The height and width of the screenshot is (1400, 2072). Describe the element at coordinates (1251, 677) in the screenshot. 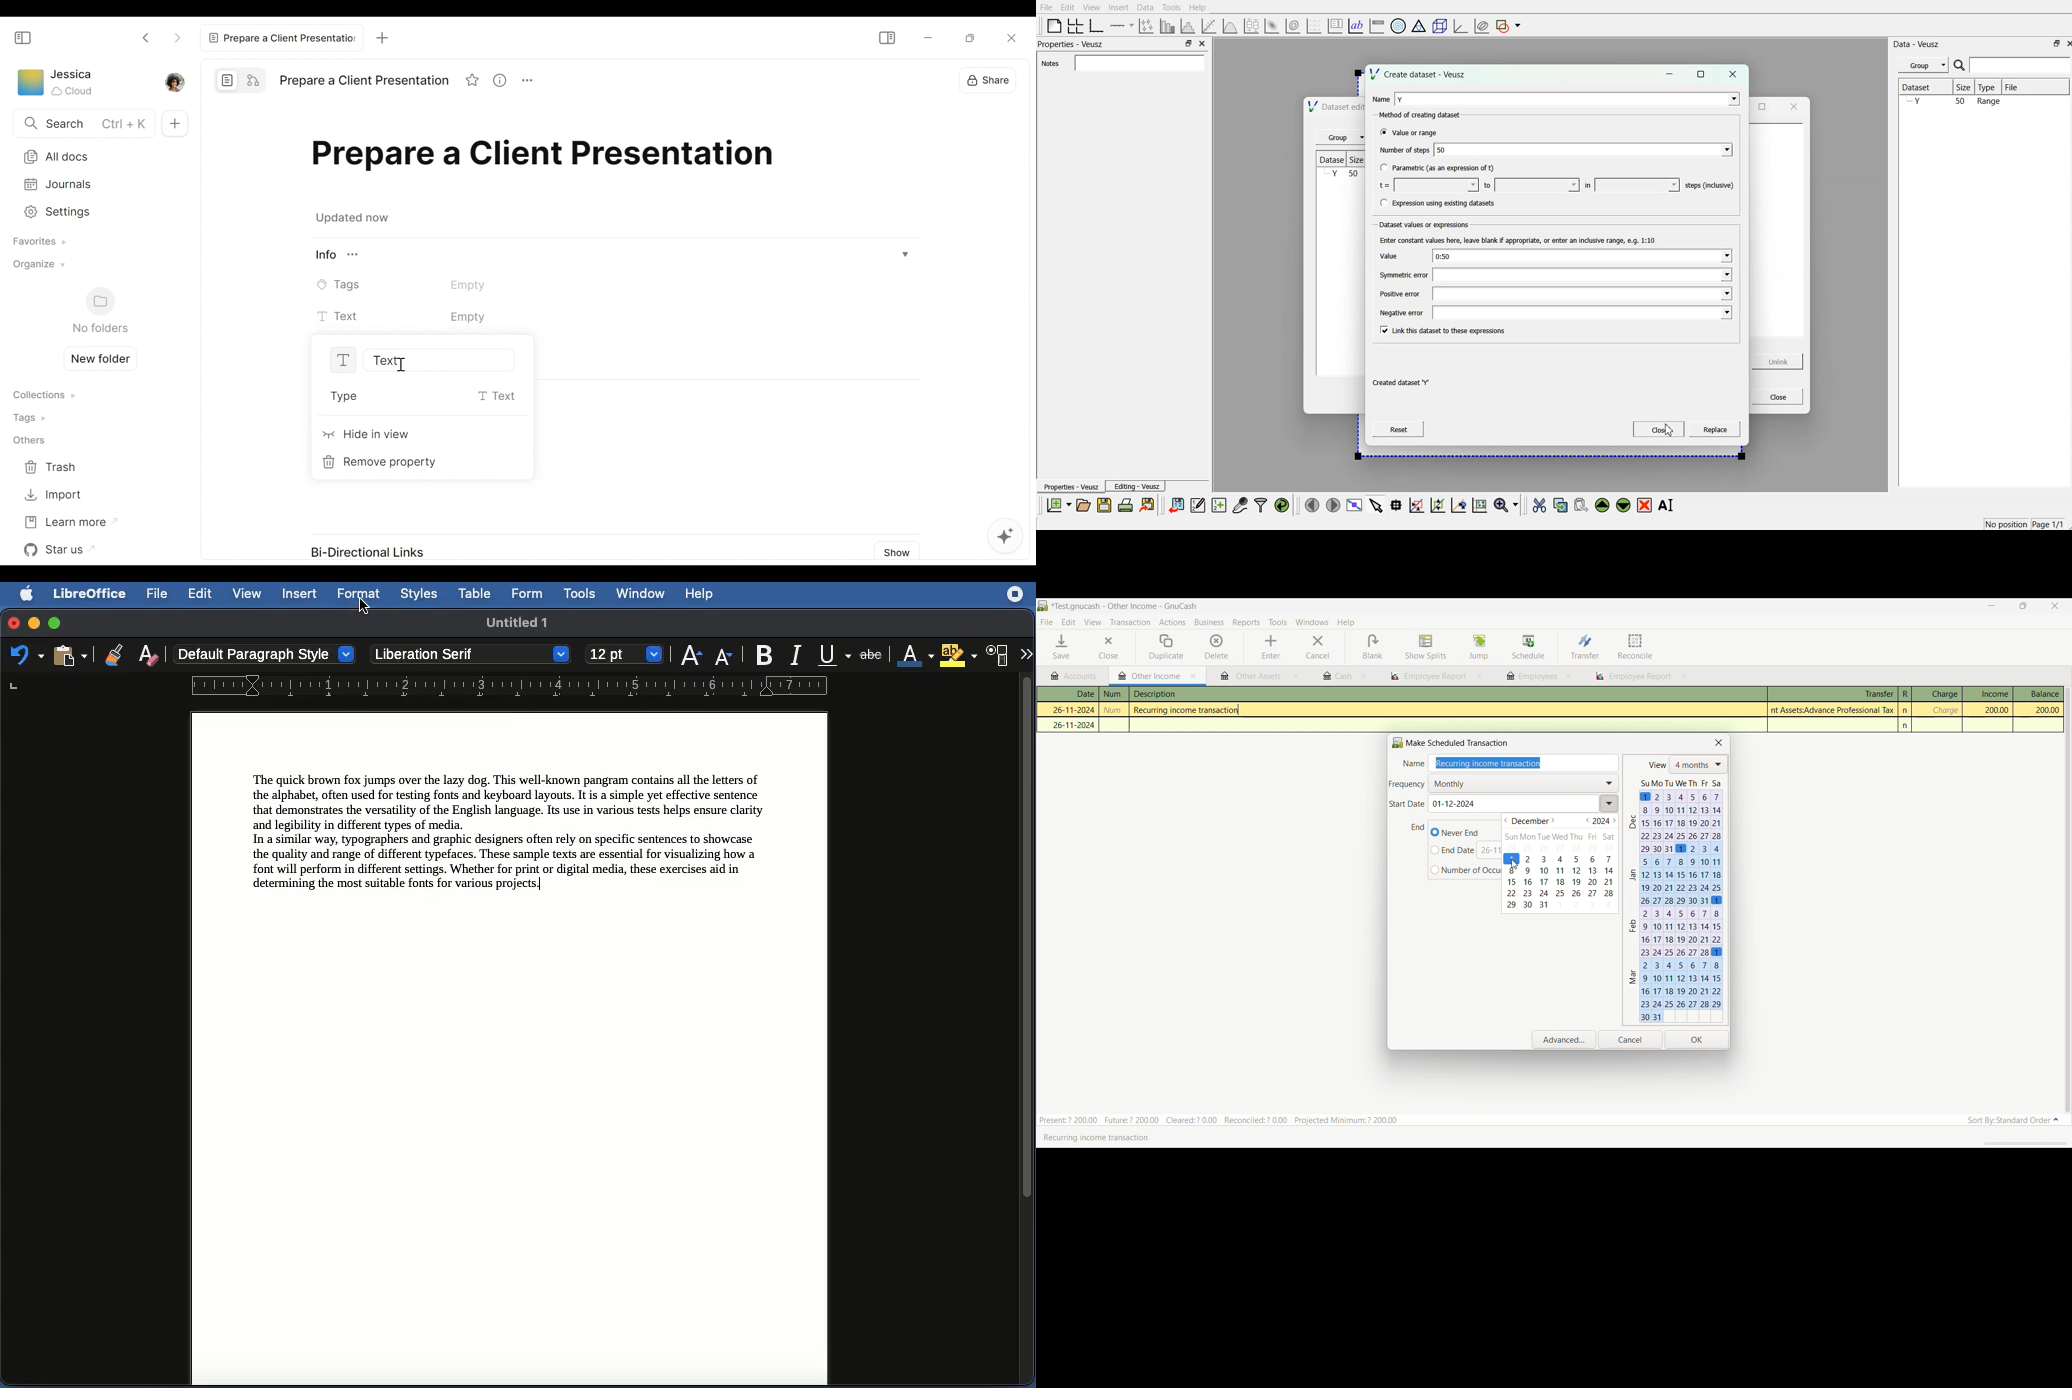

I see `other assets` at that location.